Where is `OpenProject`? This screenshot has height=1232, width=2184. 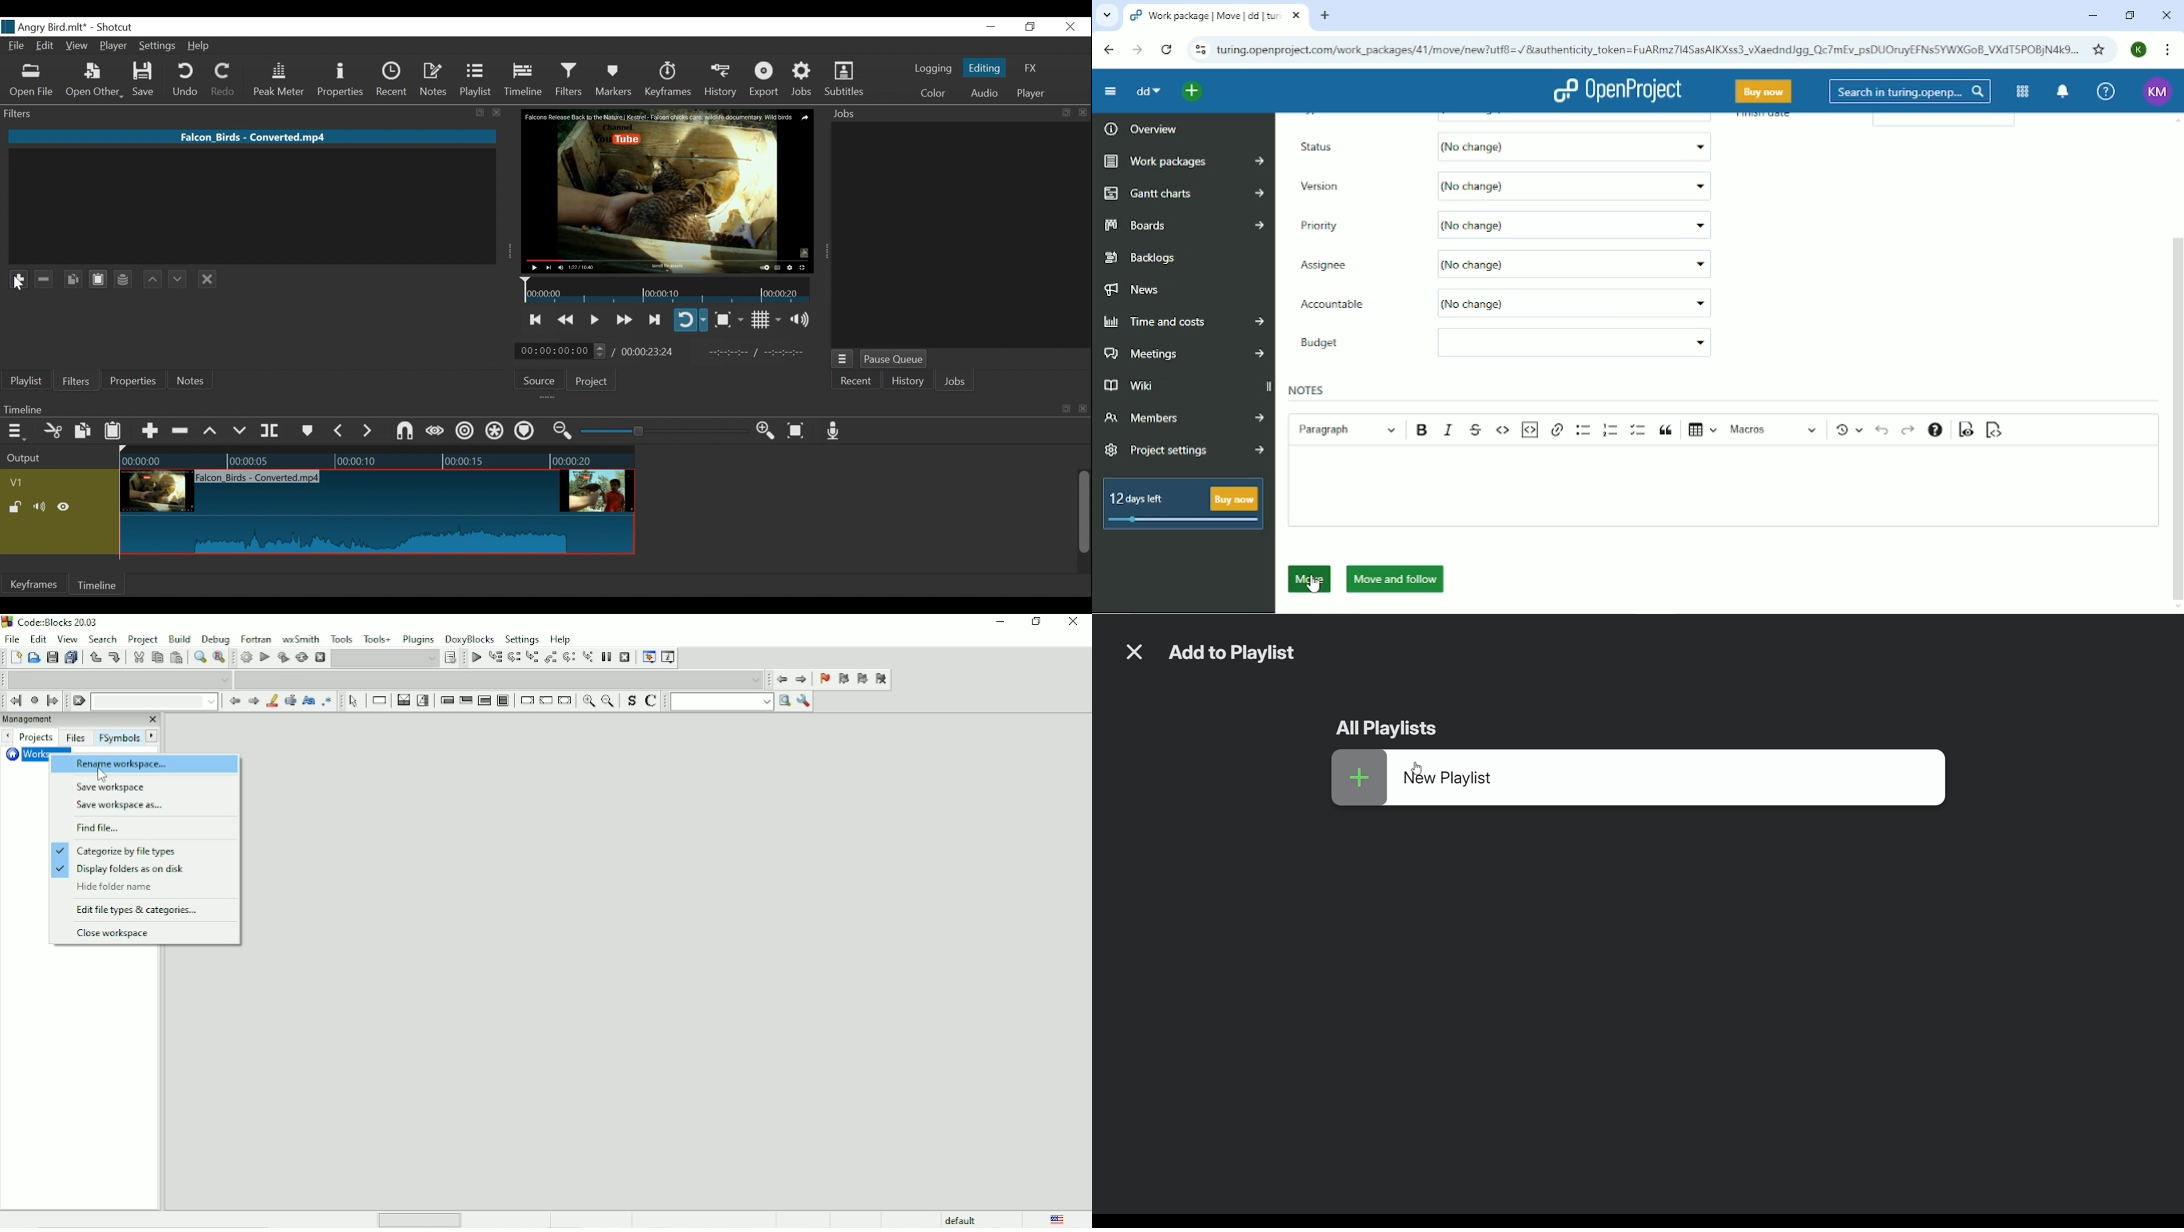
OpenProject is located at coordinates (1620, 91).